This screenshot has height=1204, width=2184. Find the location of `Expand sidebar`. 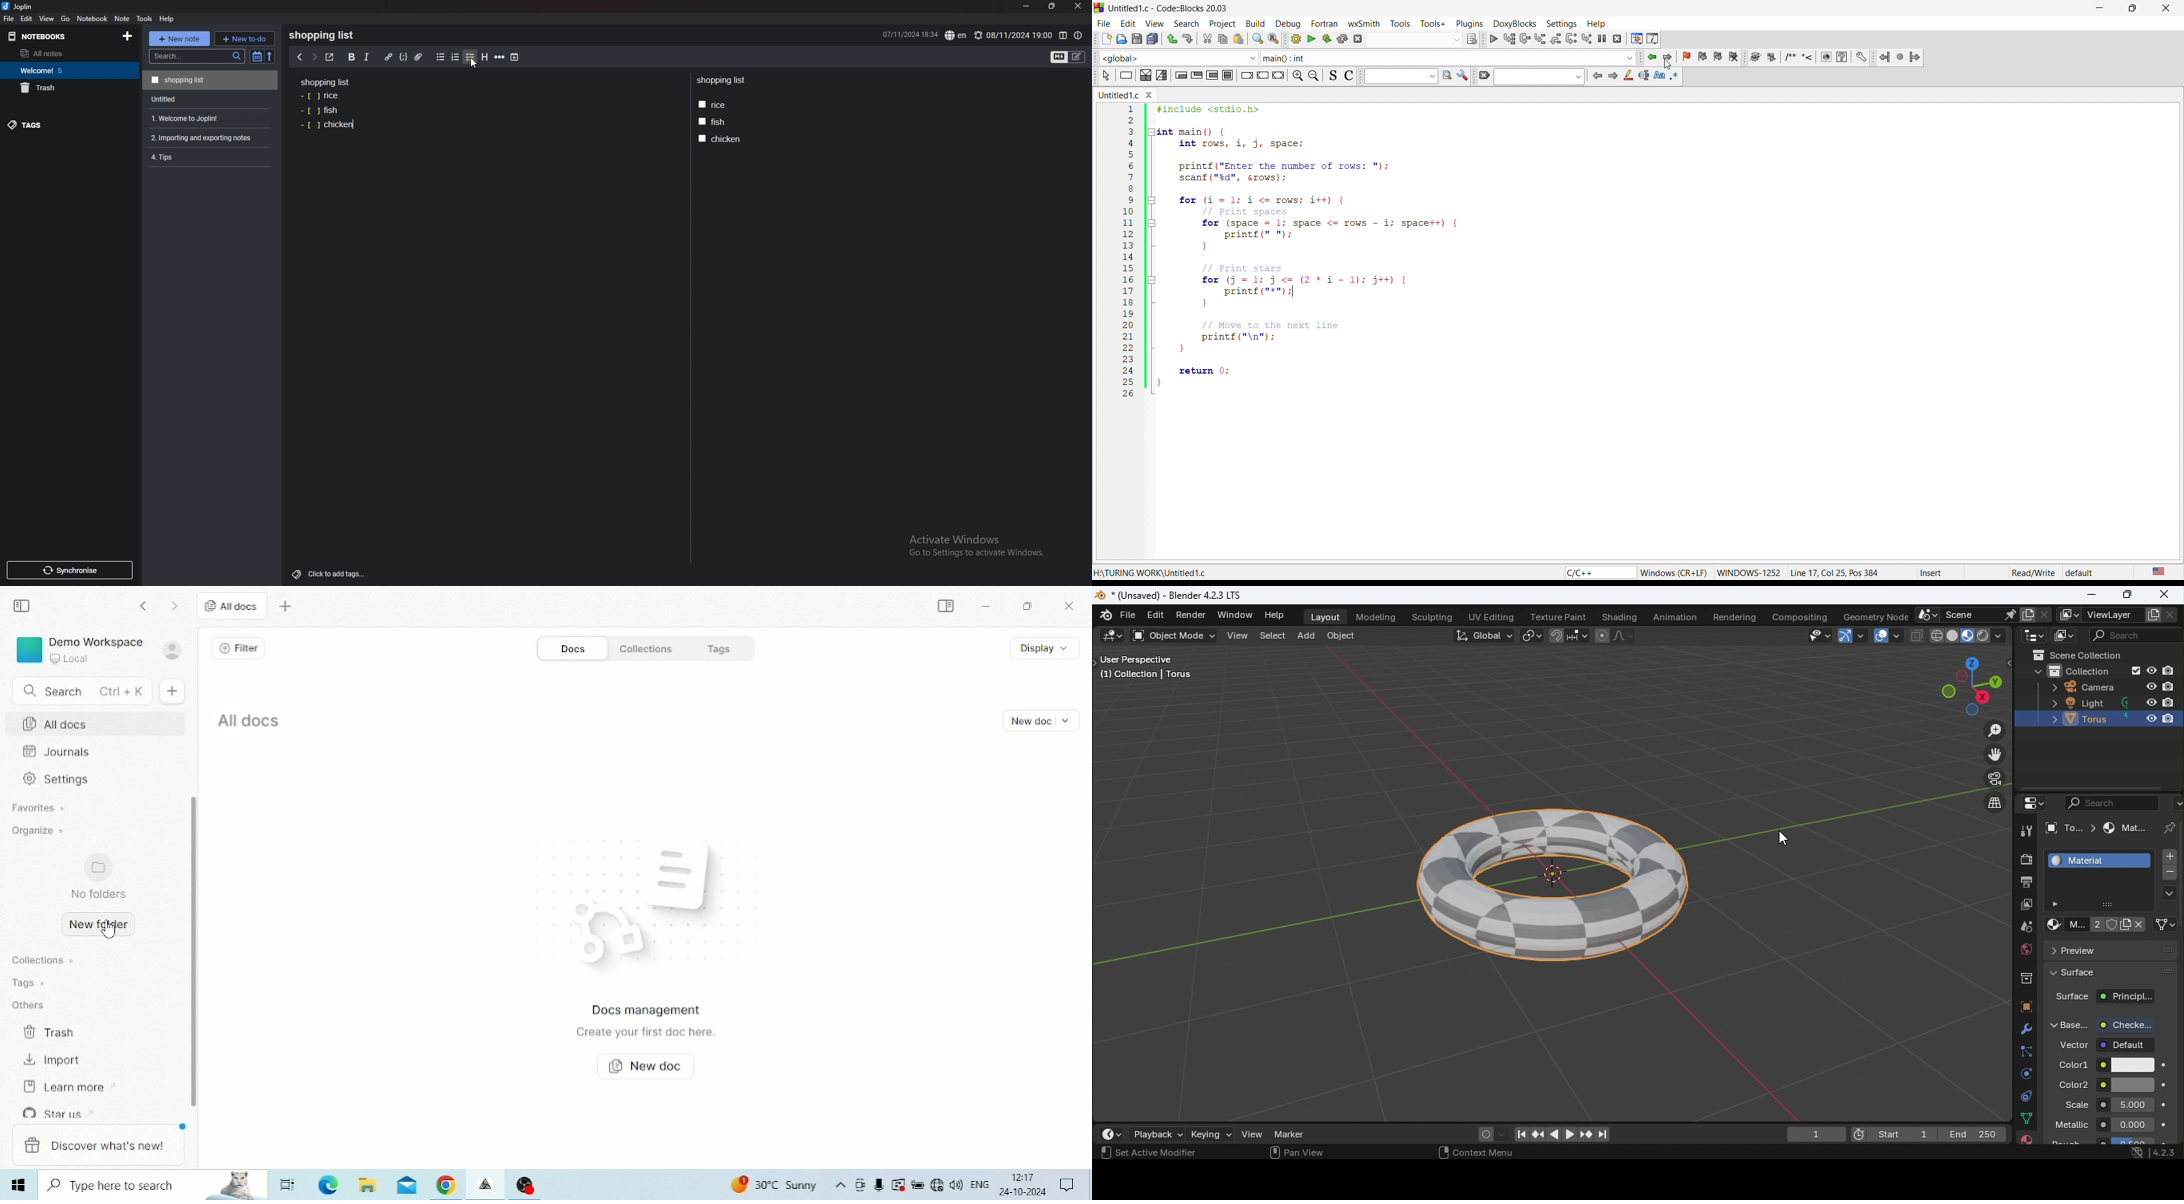

Expand sidebar is located at coordinates (947, 605).